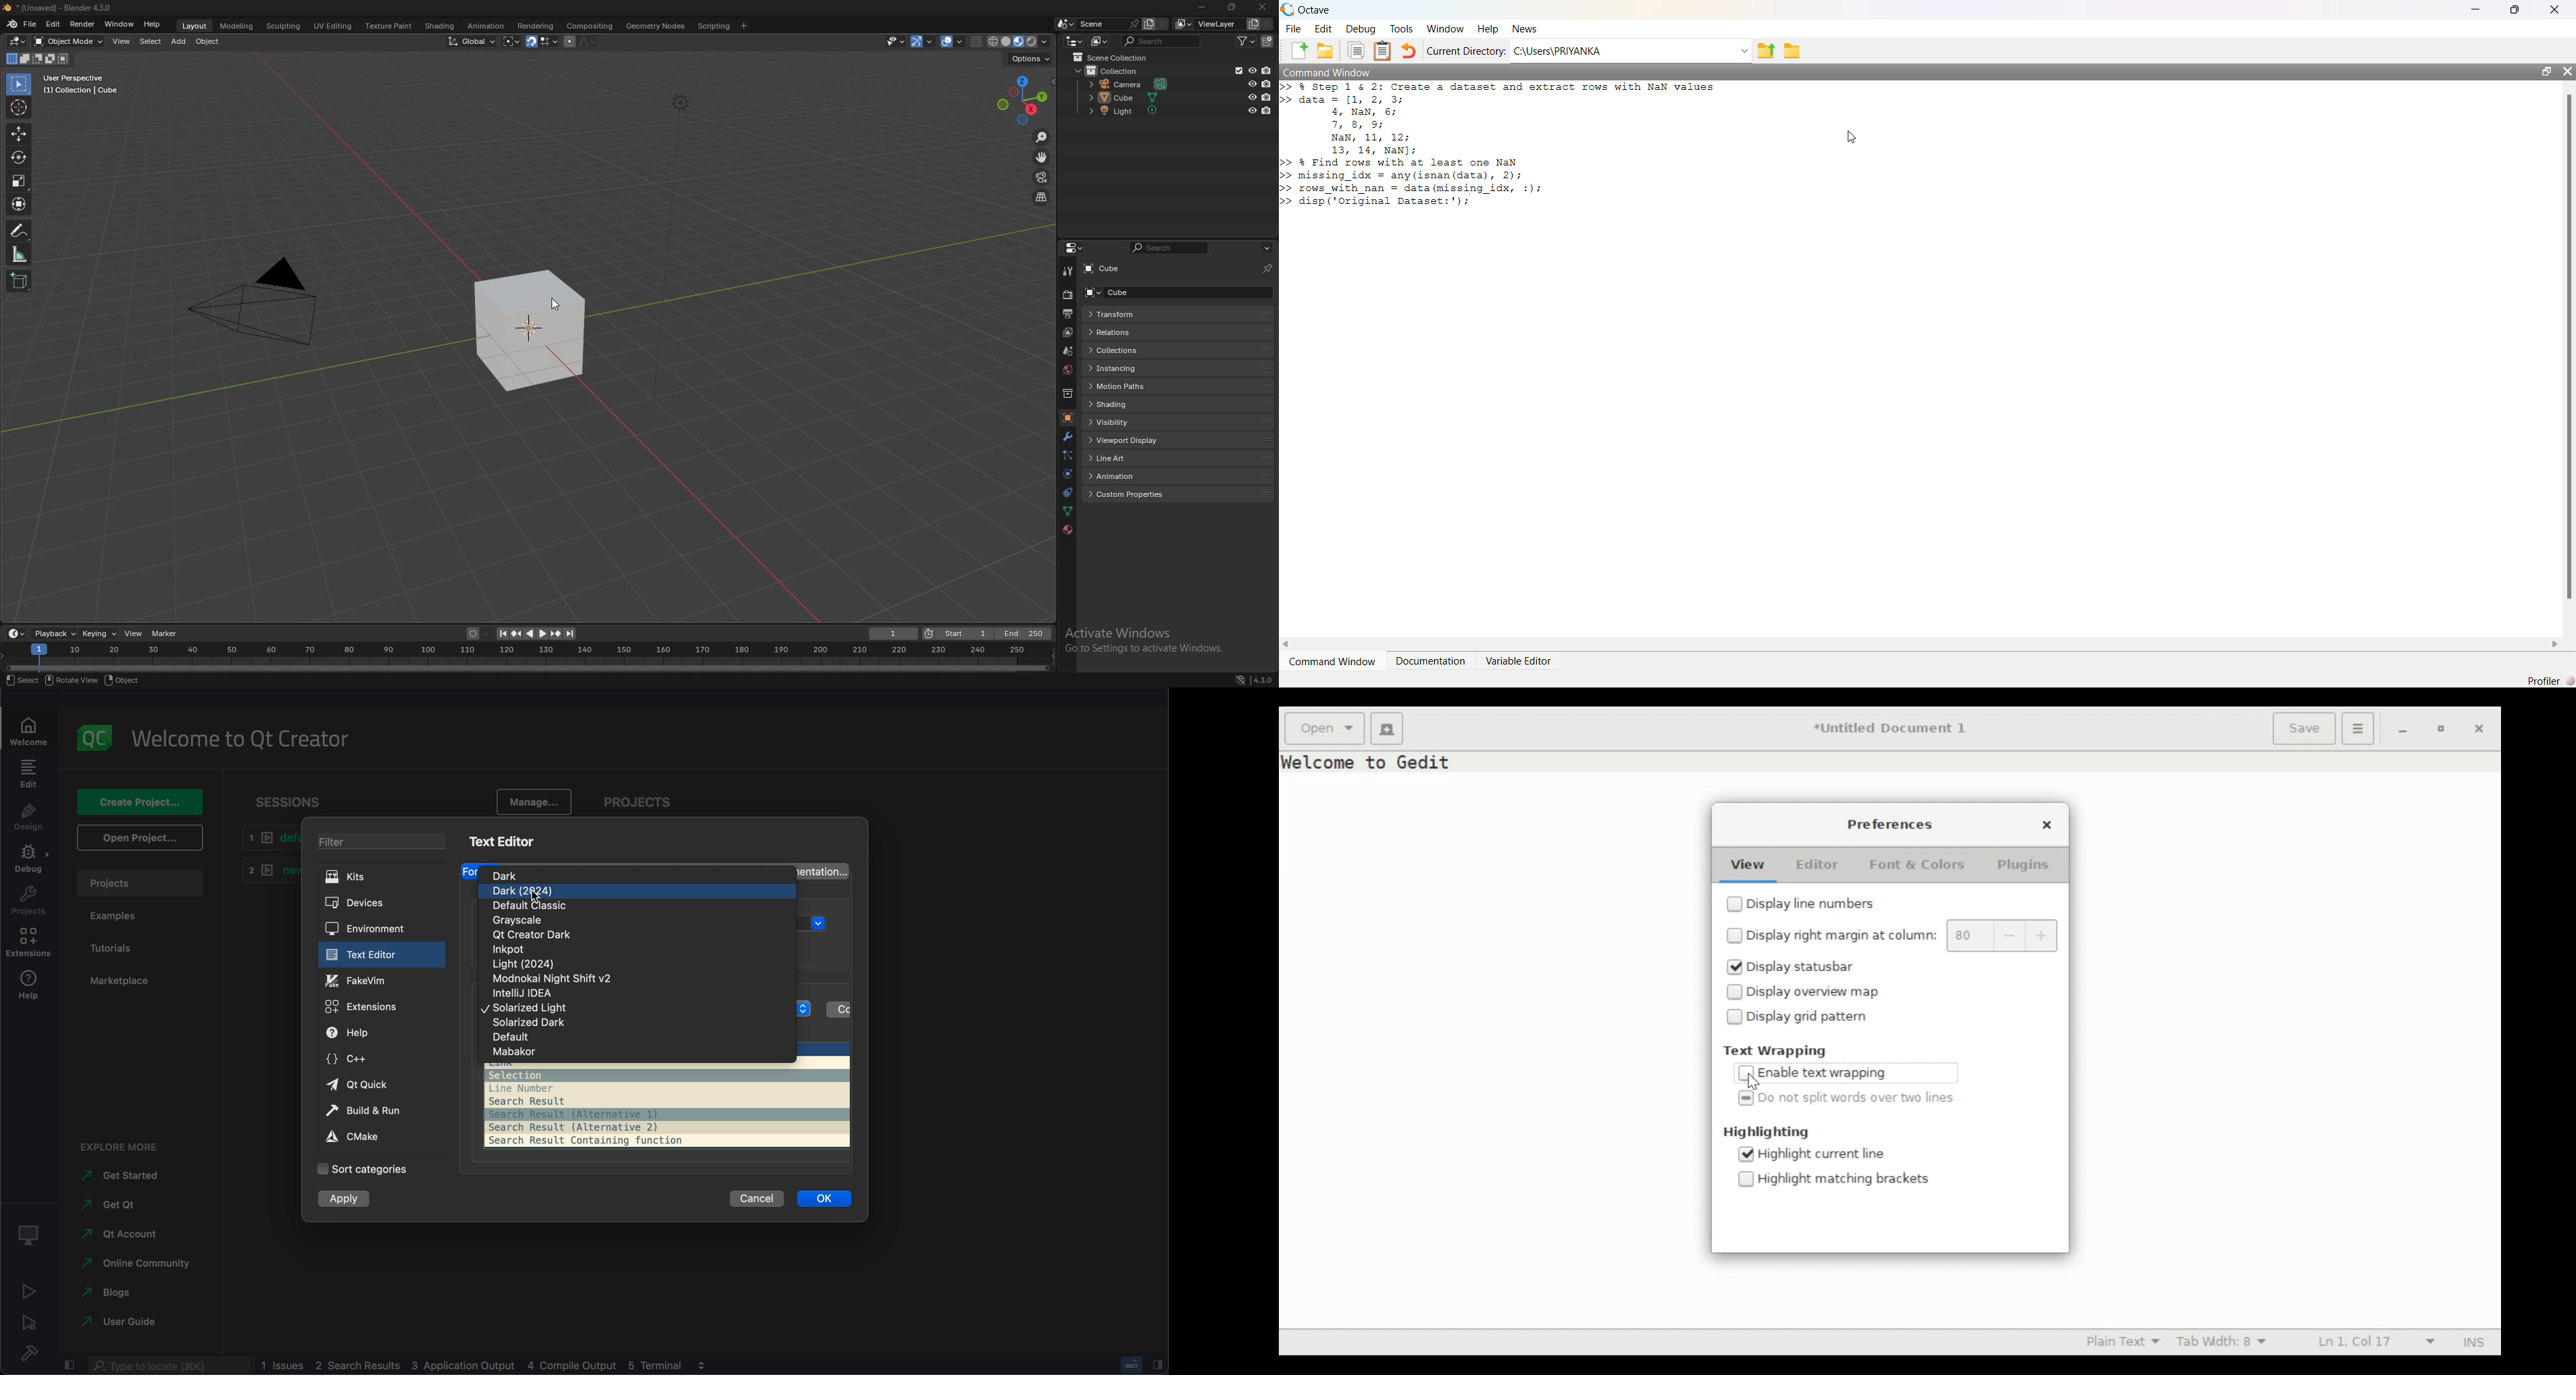  Describe the element at coordinates (1070, 368) in the screenshot. I see `world` at that location.